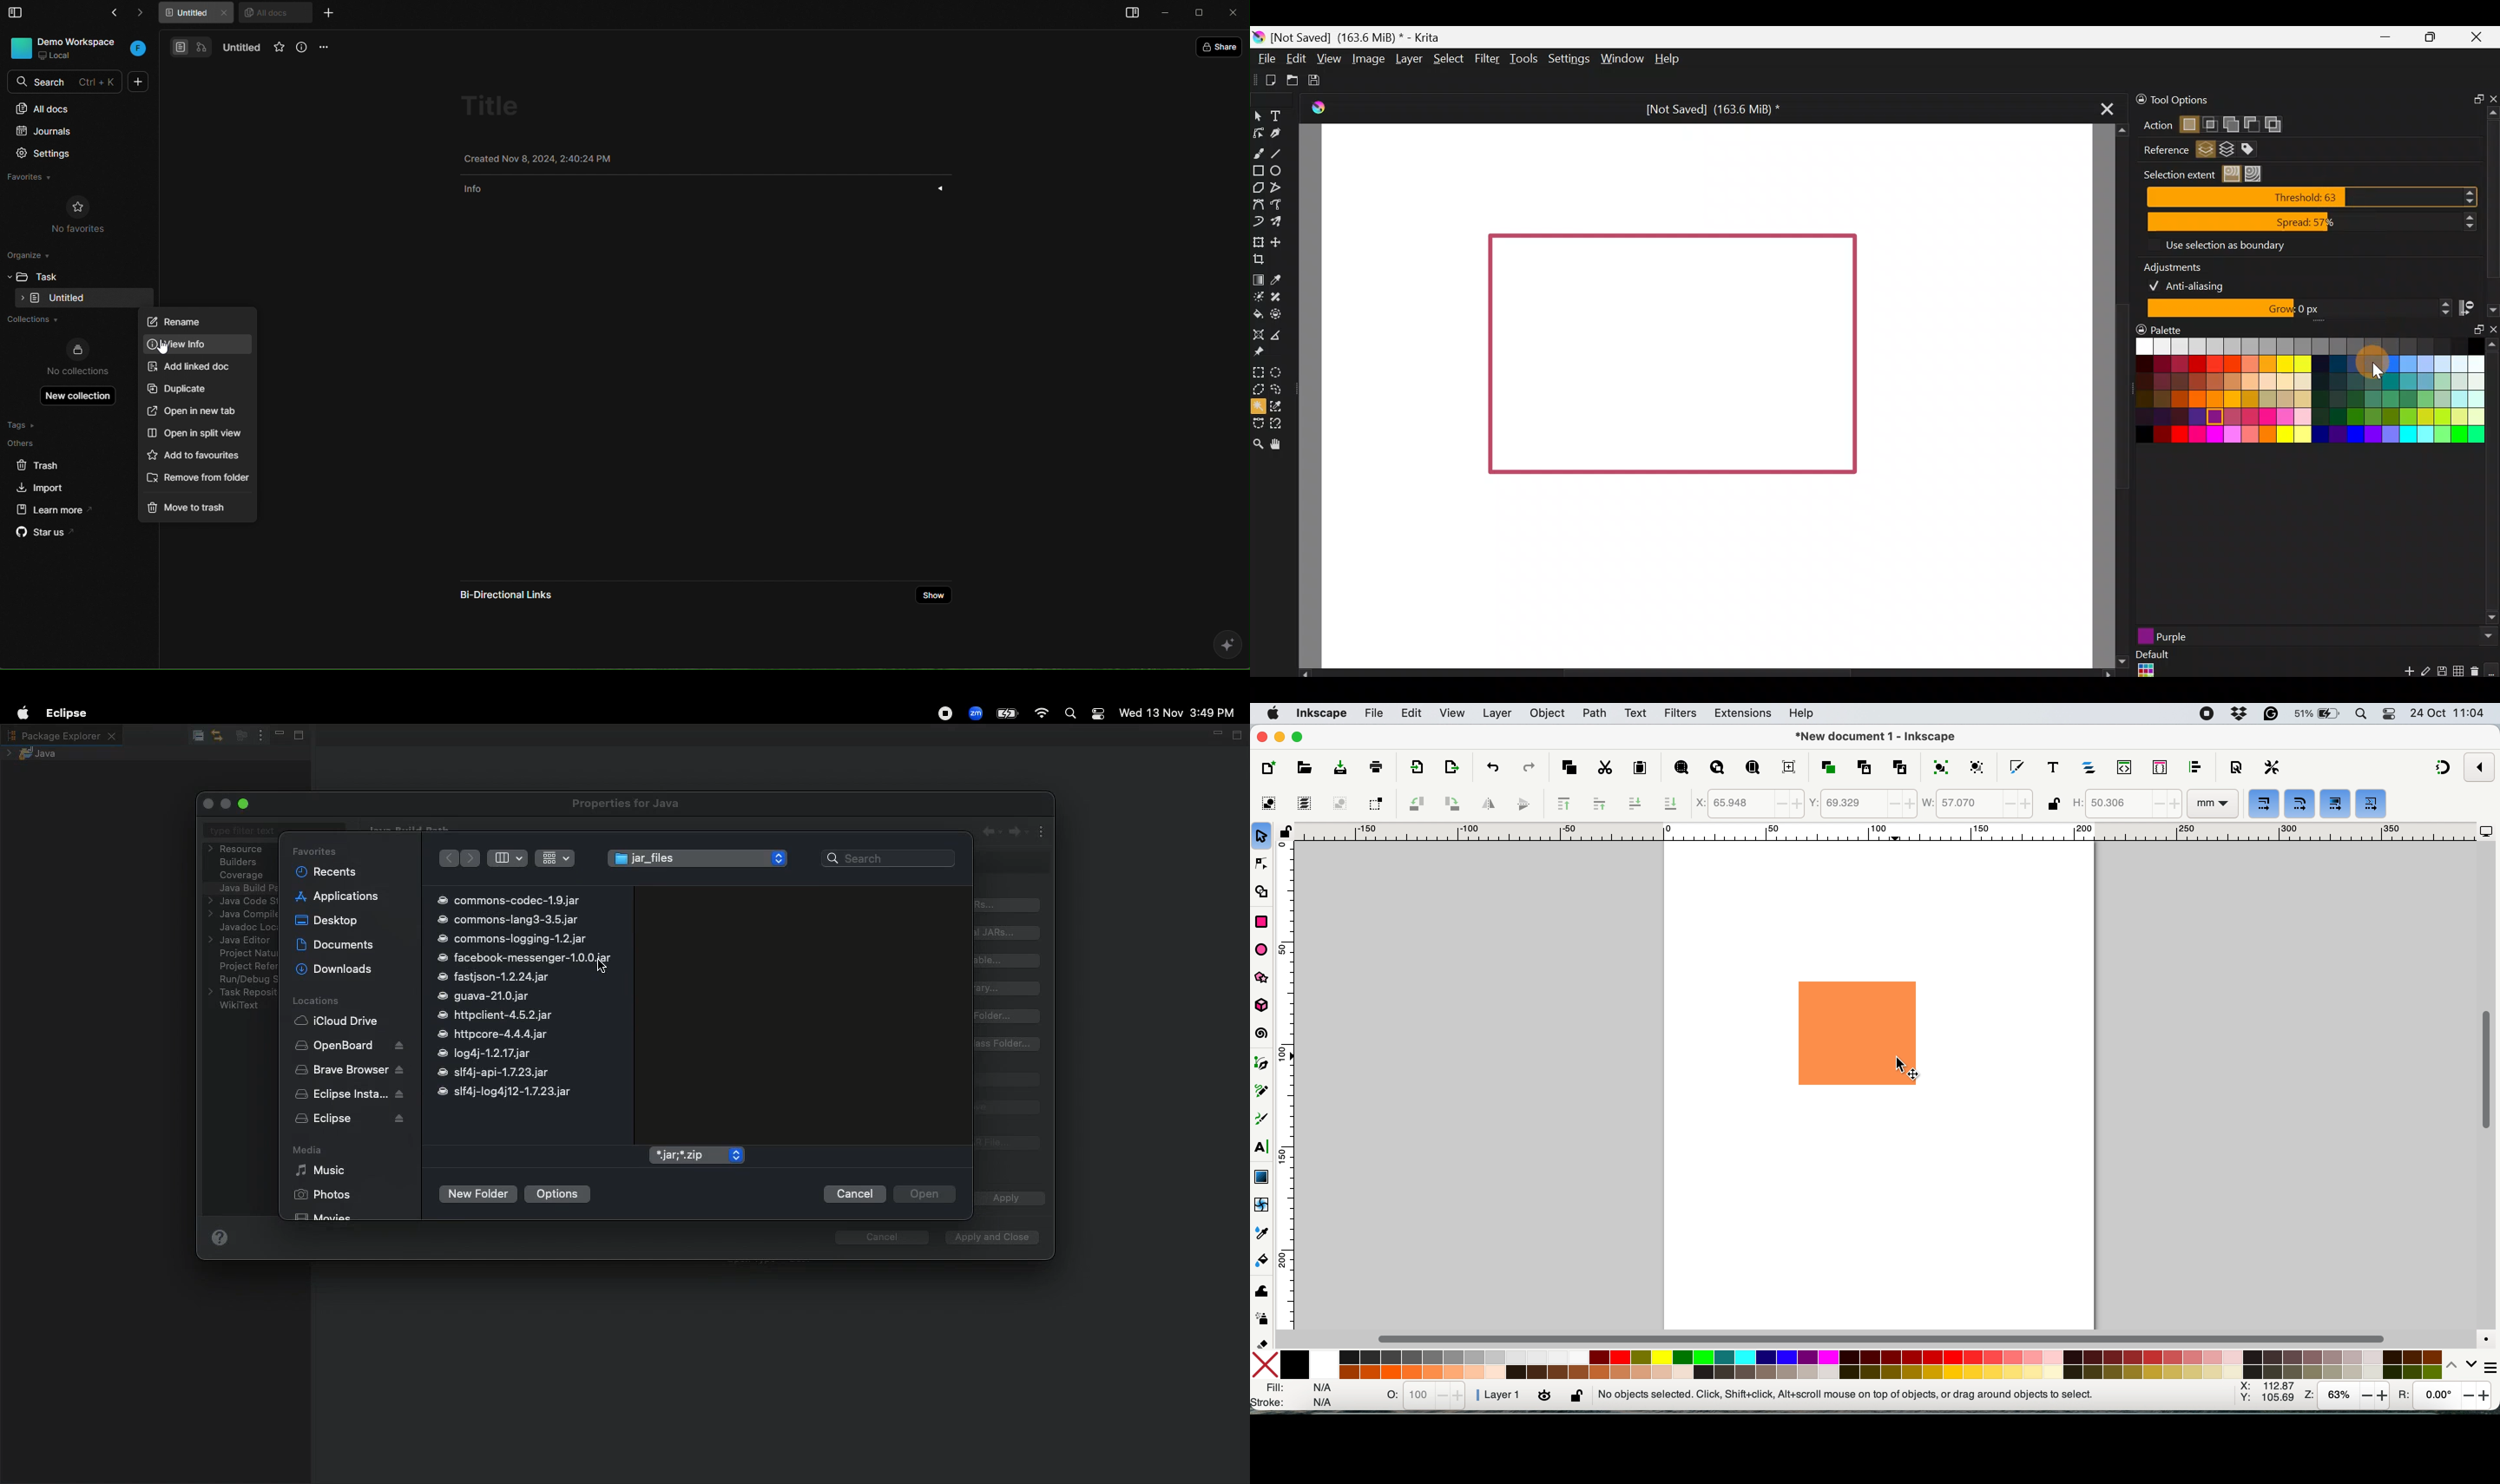 The height and width of the screenshot is (1484, 2520). Describe the element at coordinates (2298, 396) in the screenshot. I see `Color palette` at that location.